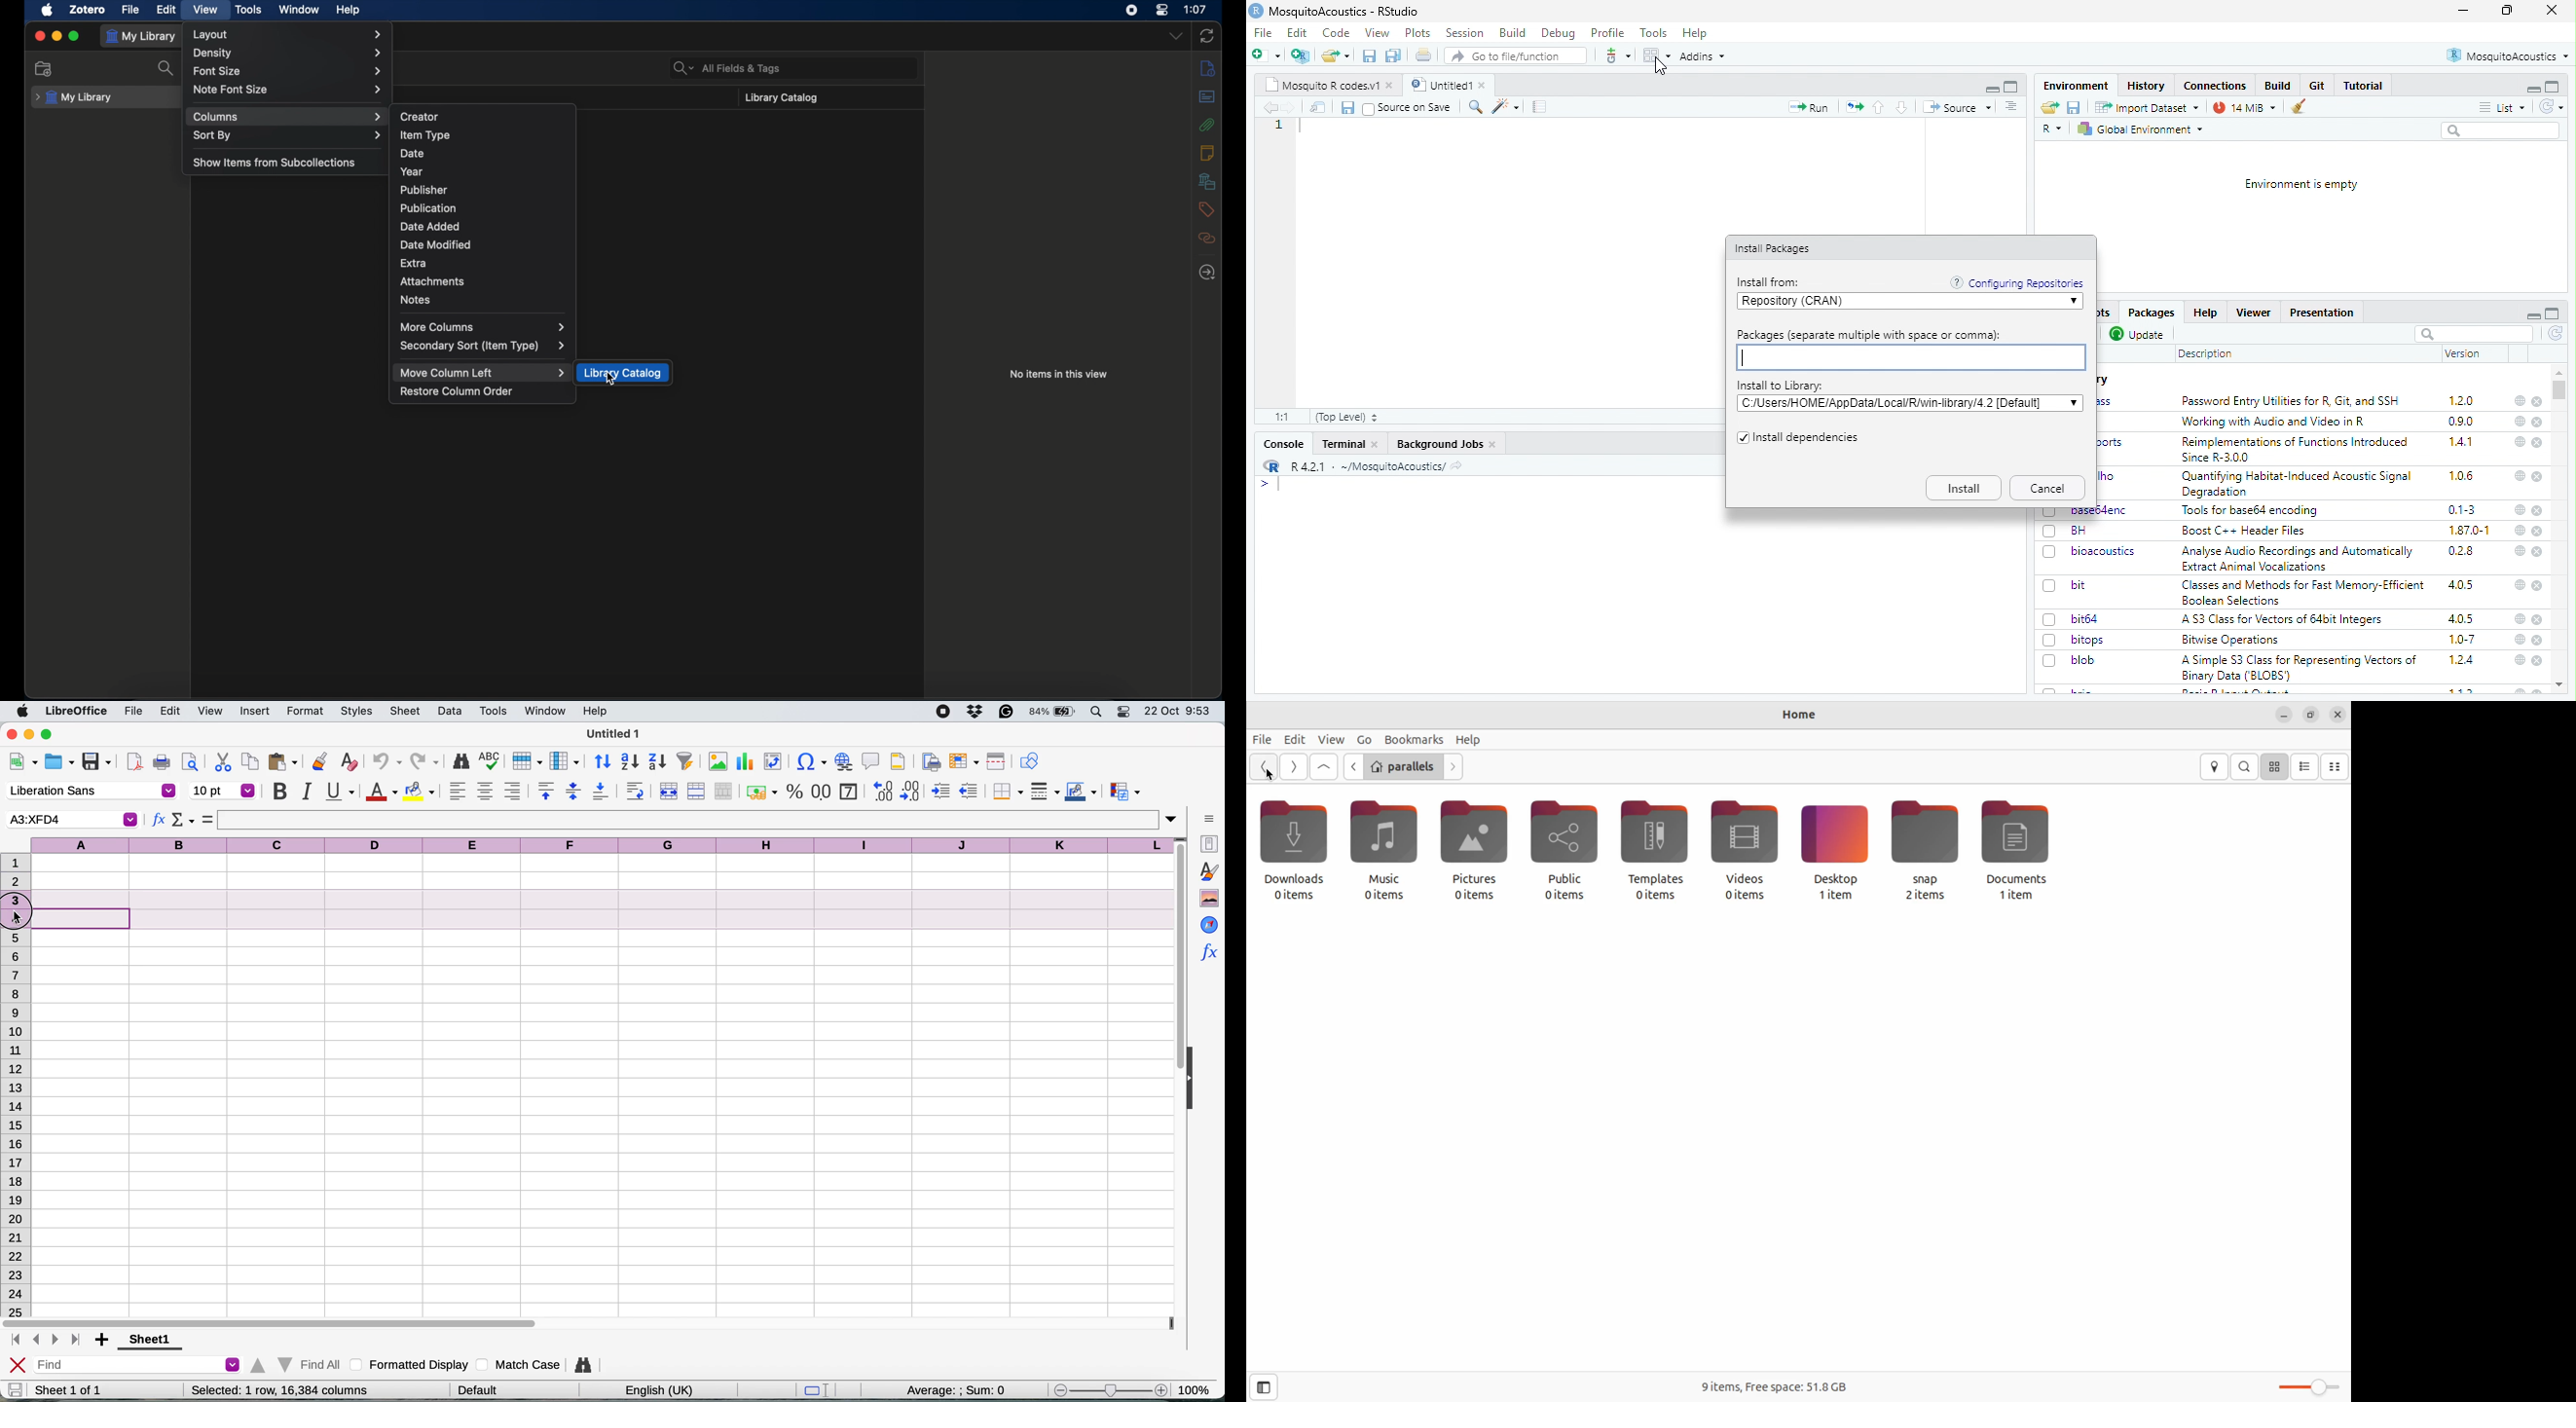 The image size is (2576, 1428). Describe the element at coordinates (40, 36) in the screenshot. I see `close` at that location.